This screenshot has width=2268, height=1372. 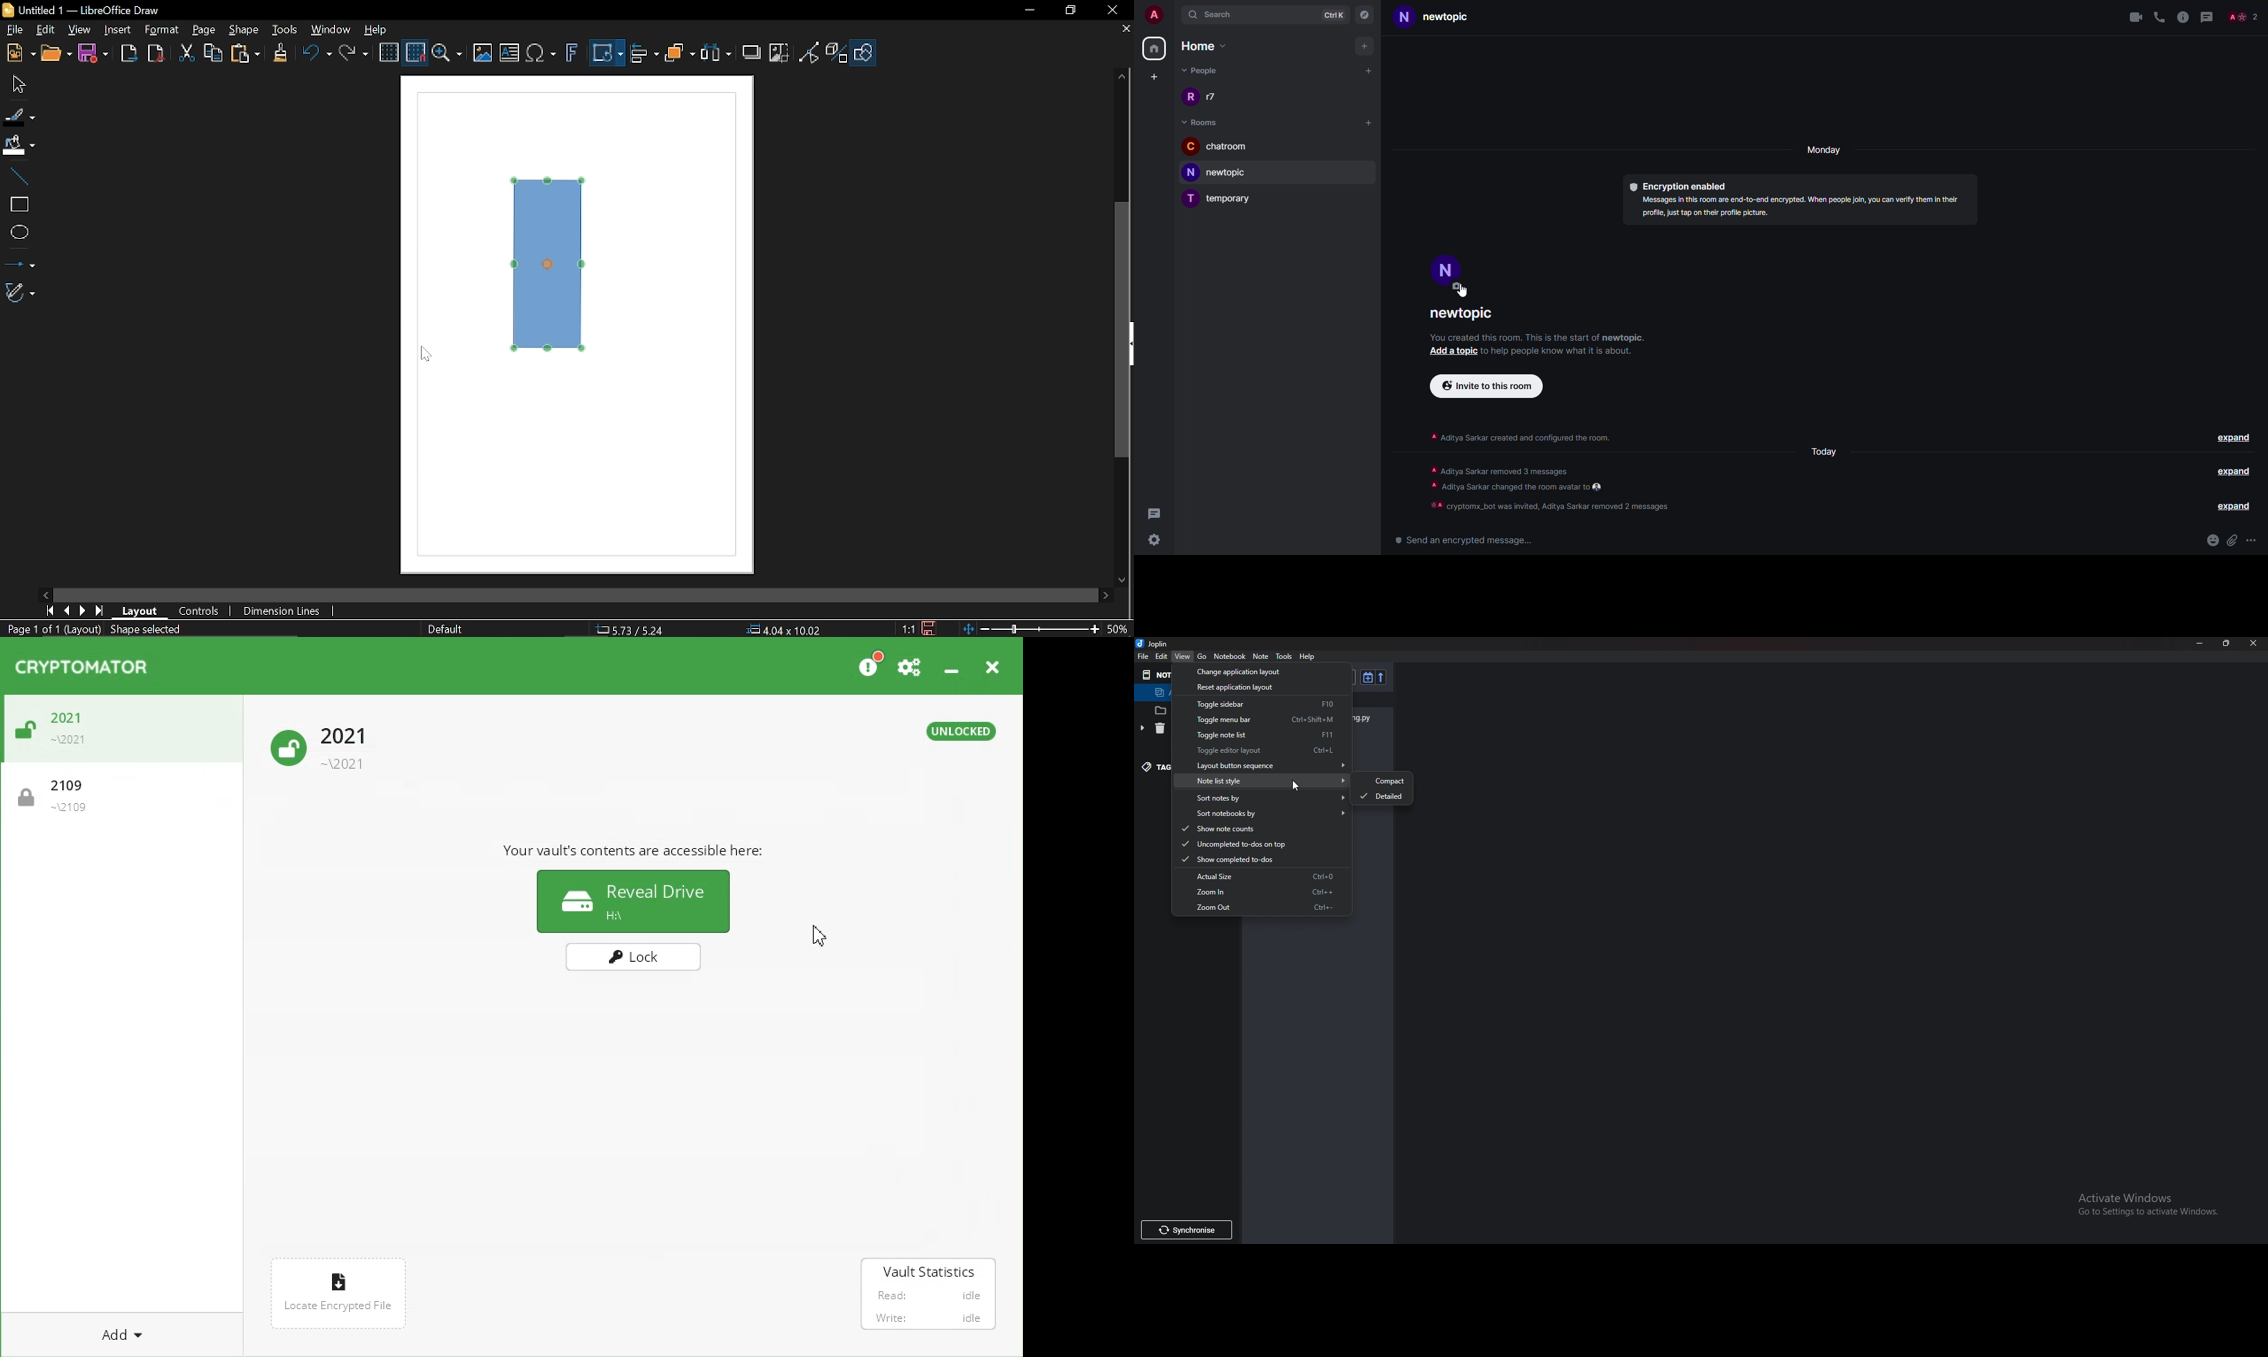 What do you see at coordinates (200, 611) in the screenshot?
I see `Controls` at bounding box center [200, 611].